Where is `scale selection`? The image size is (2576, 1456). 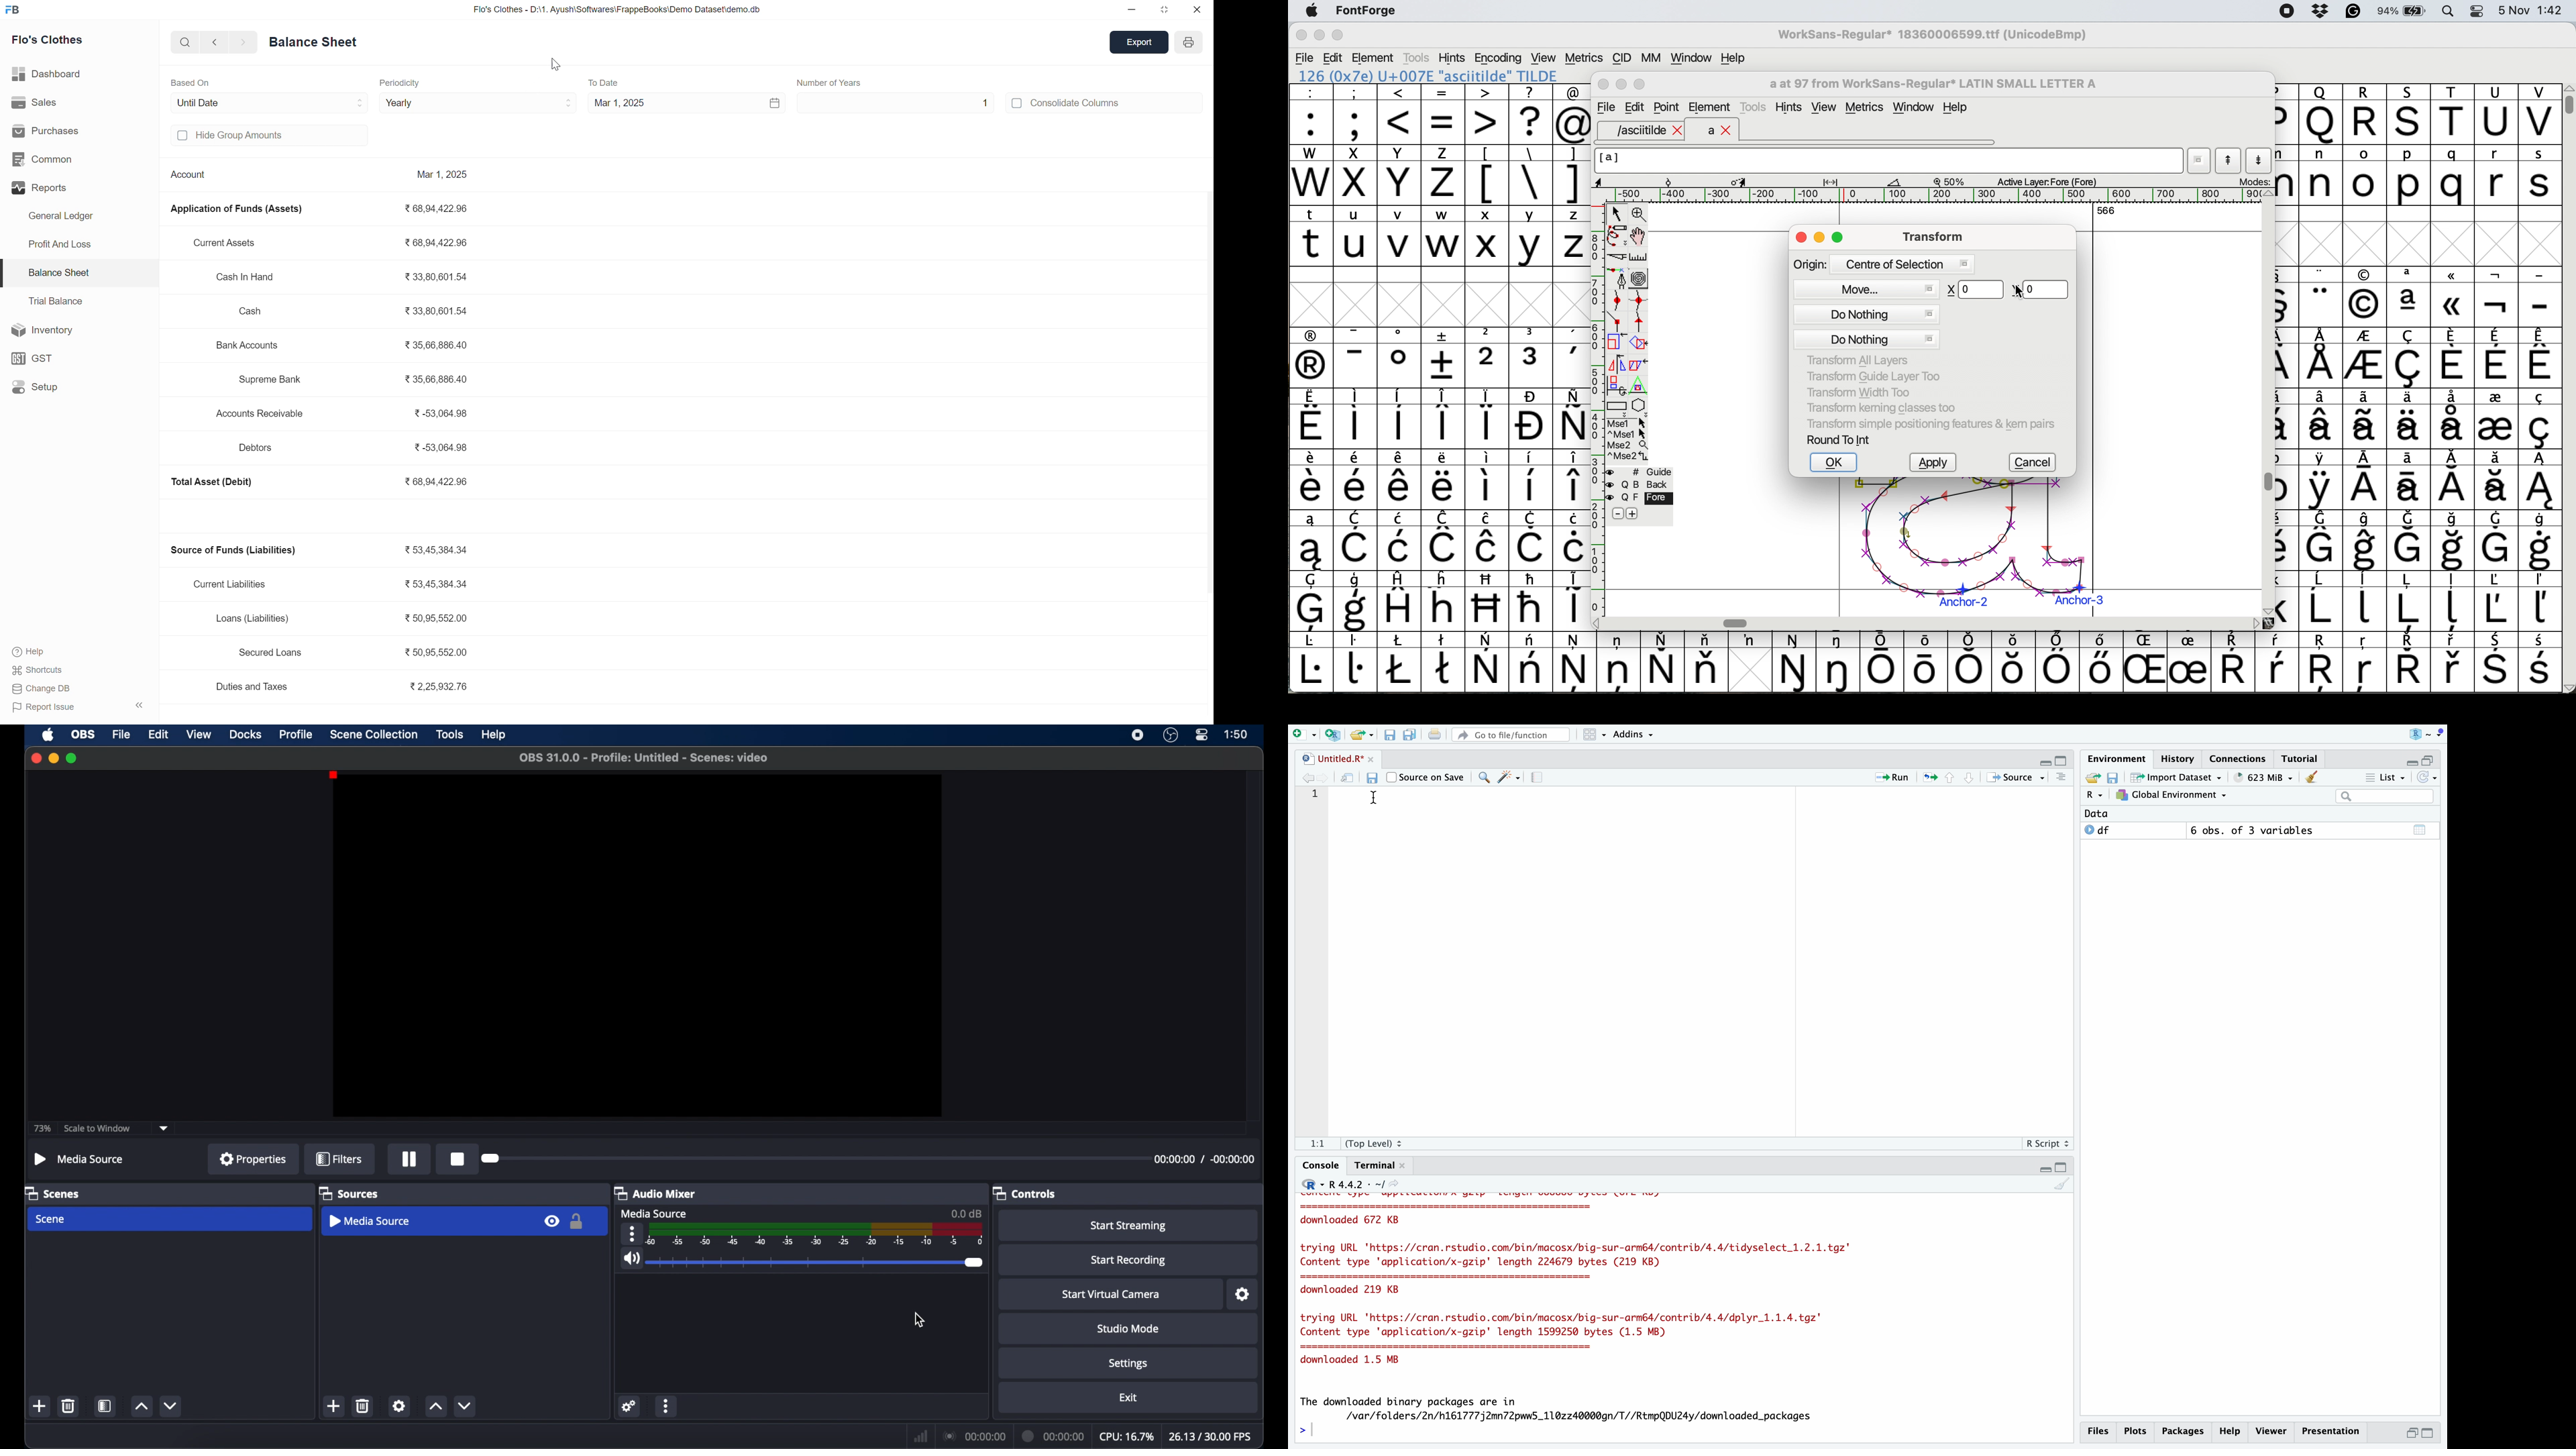
scale selection is located at coordinates (1618, 342).